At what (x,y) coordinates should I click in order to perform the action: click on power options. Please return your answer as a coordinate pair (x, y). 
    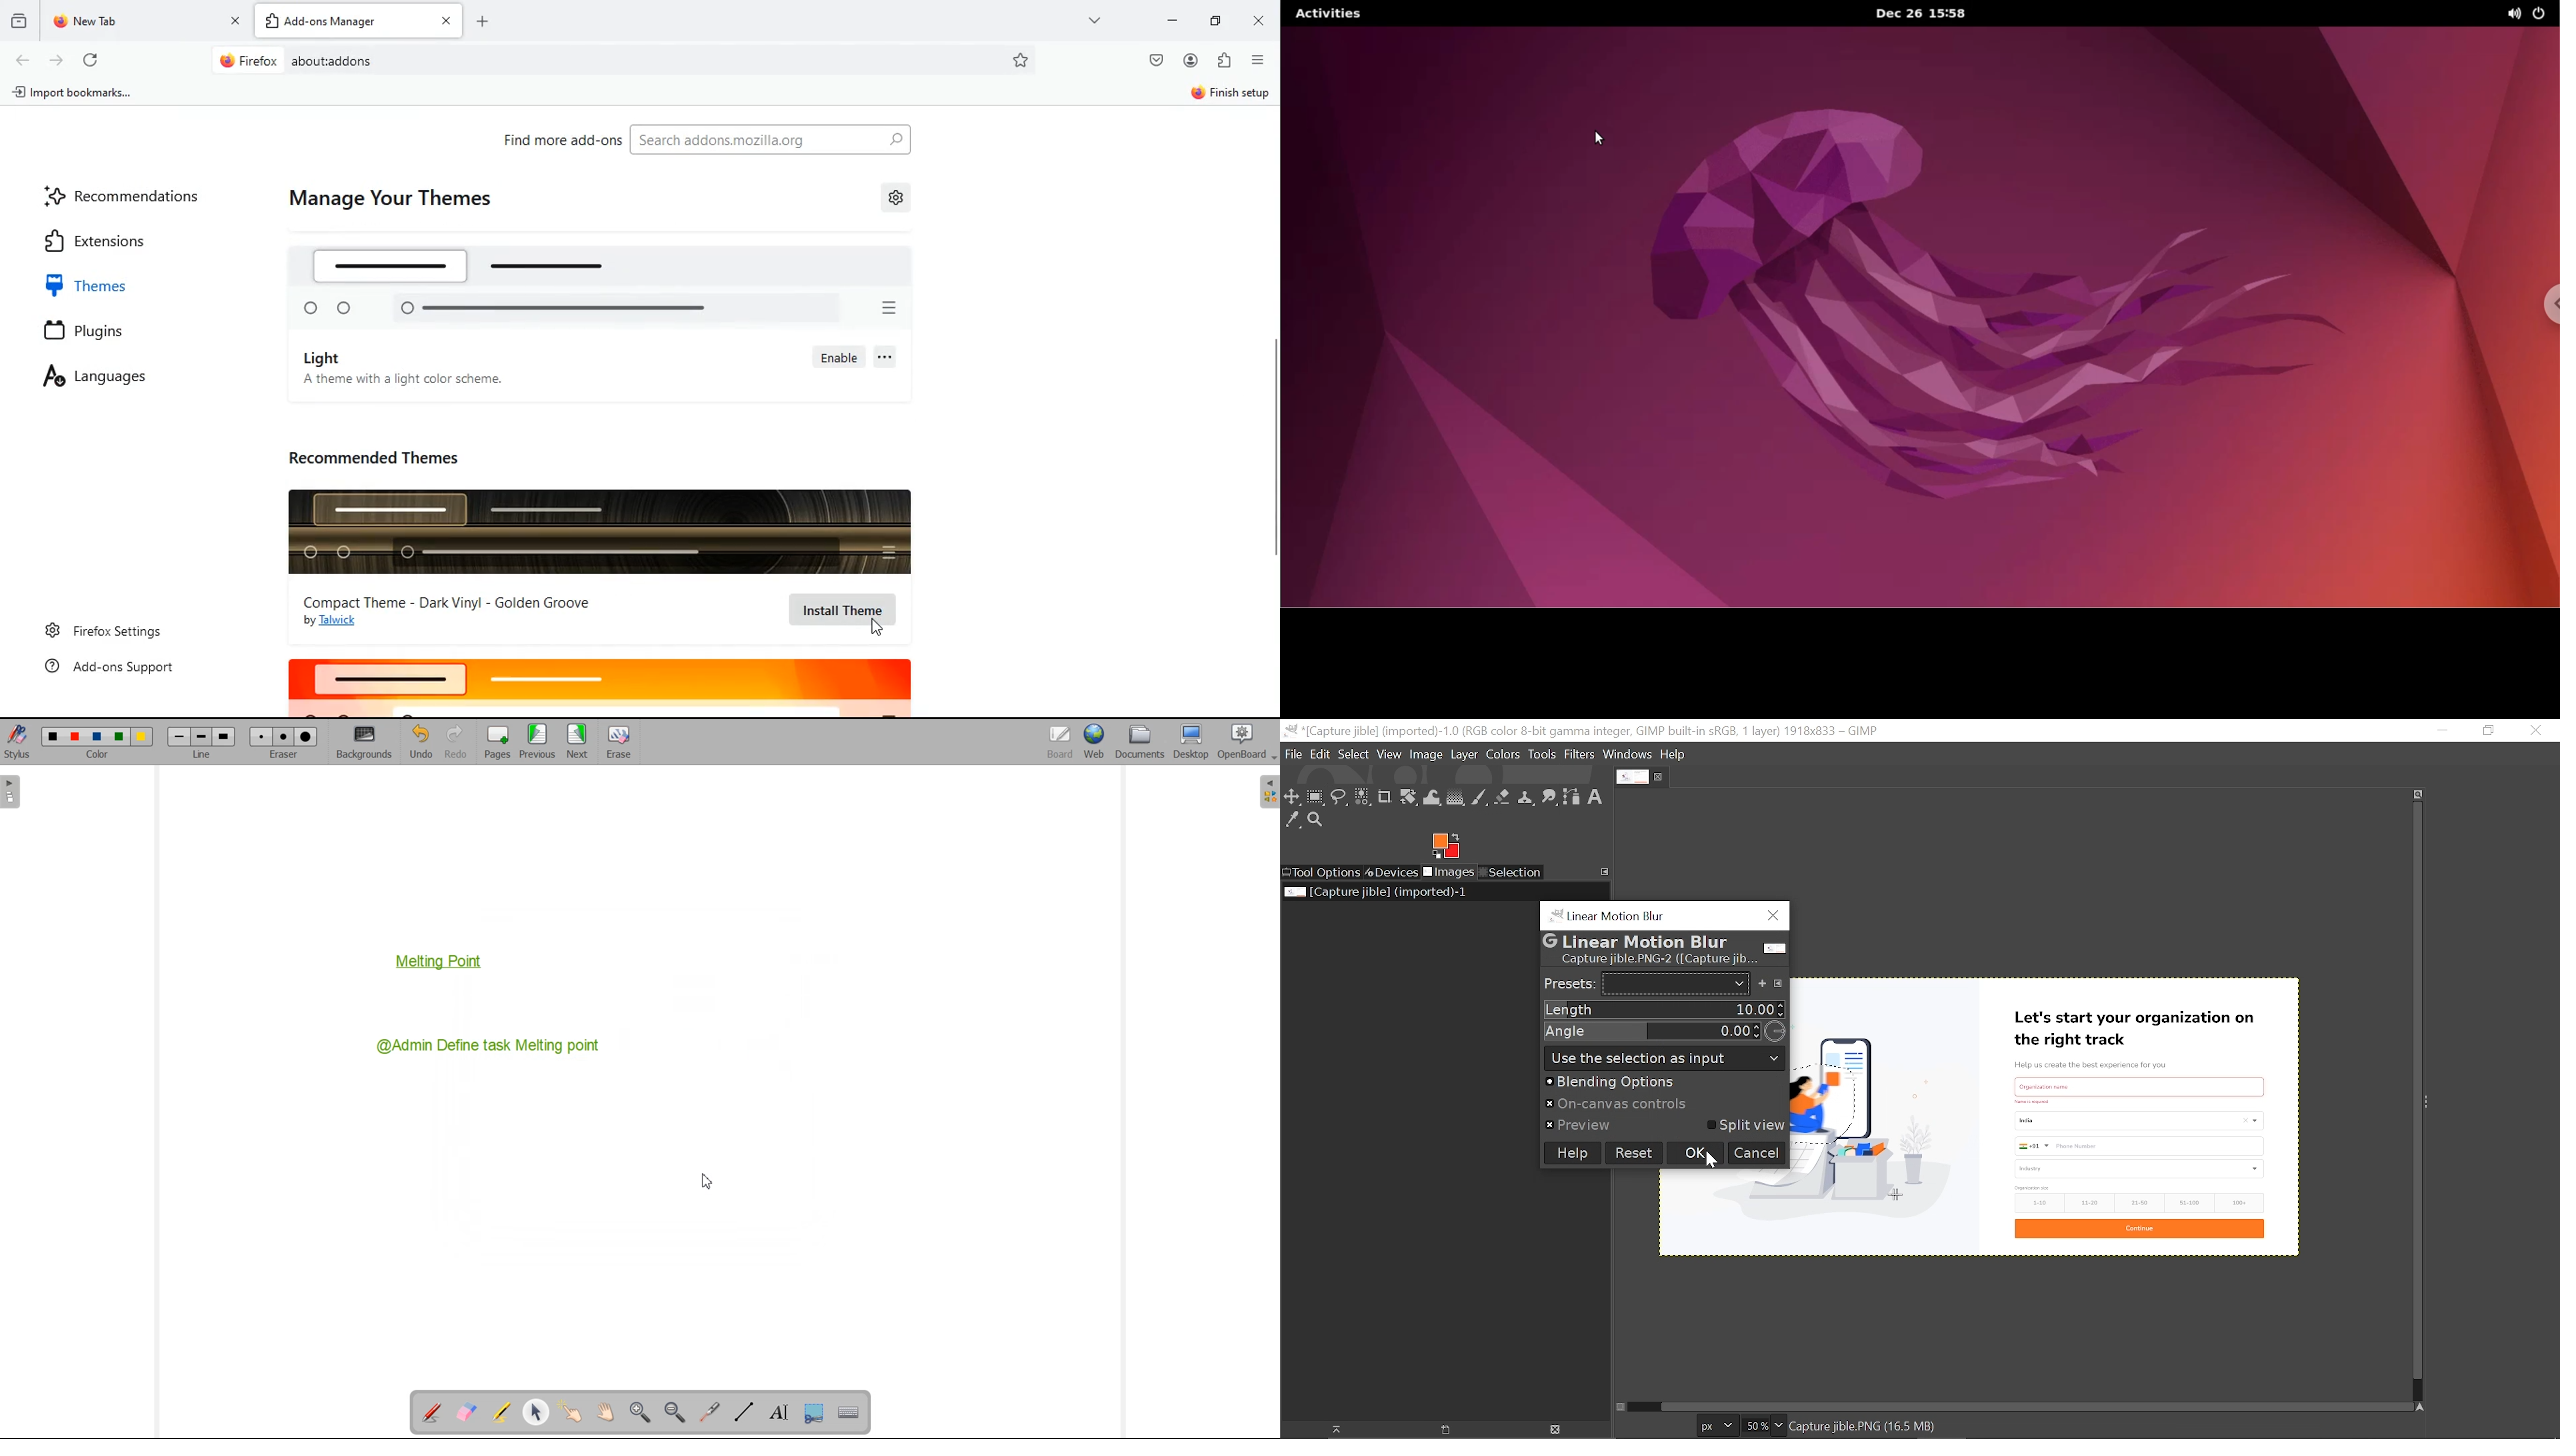
    Looking at the image, I should click on (2545, 13).